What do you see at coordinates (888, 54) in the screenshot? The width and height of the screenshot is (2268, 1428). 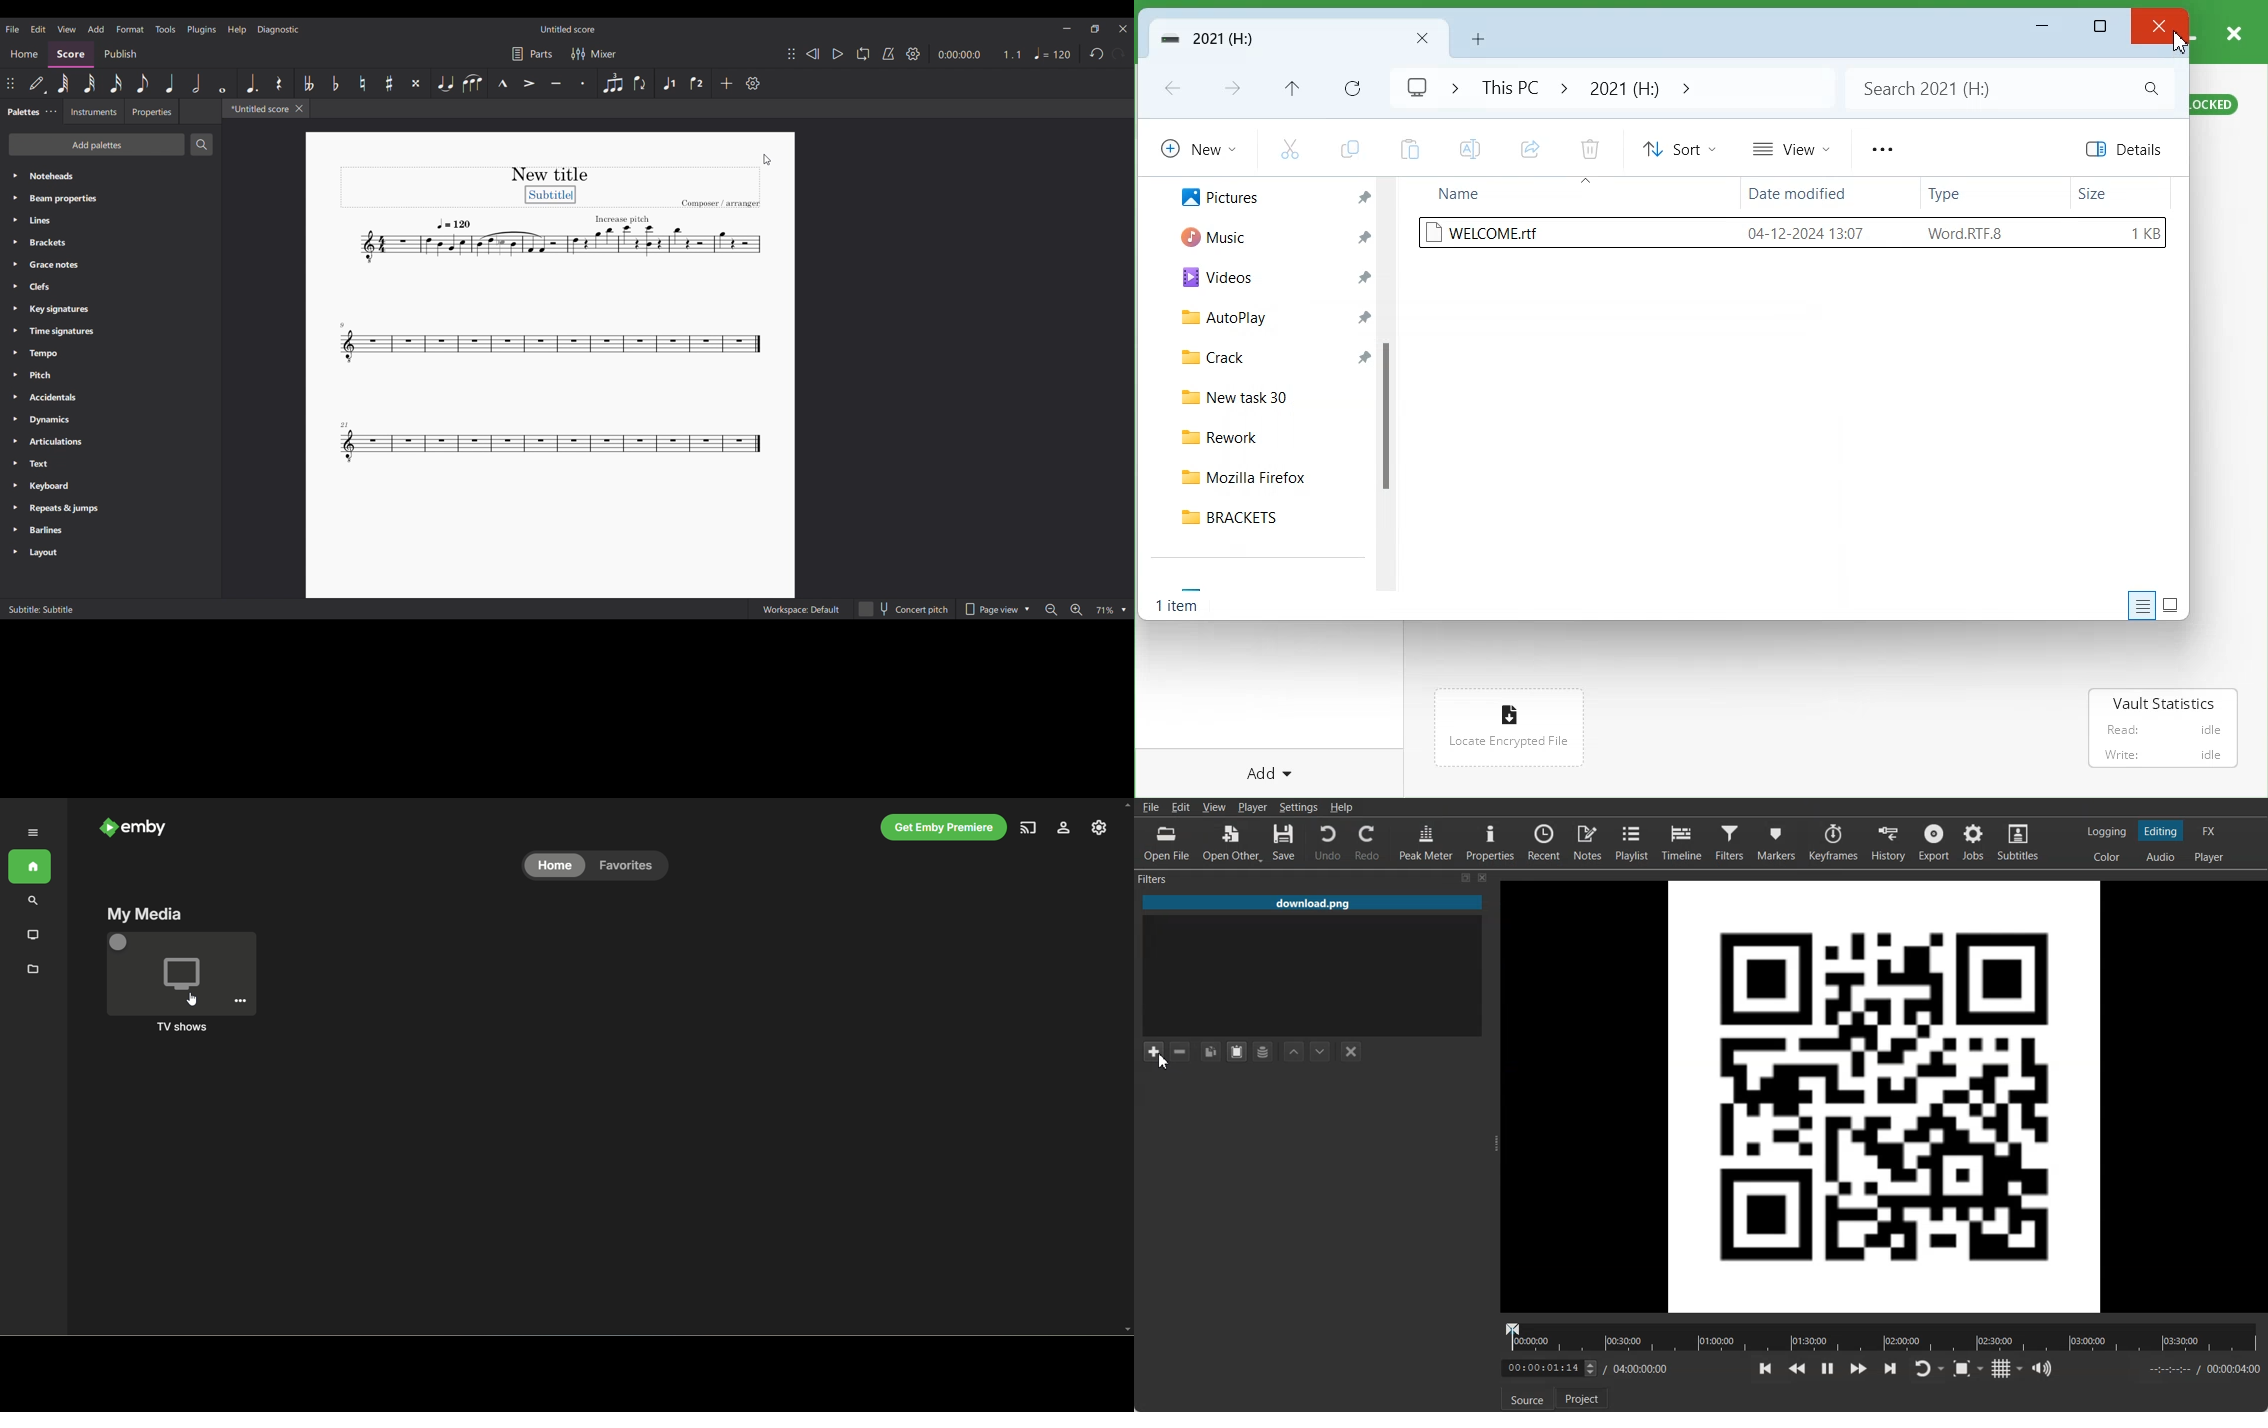 I see `Metronome` at bounding box center [888, 54].